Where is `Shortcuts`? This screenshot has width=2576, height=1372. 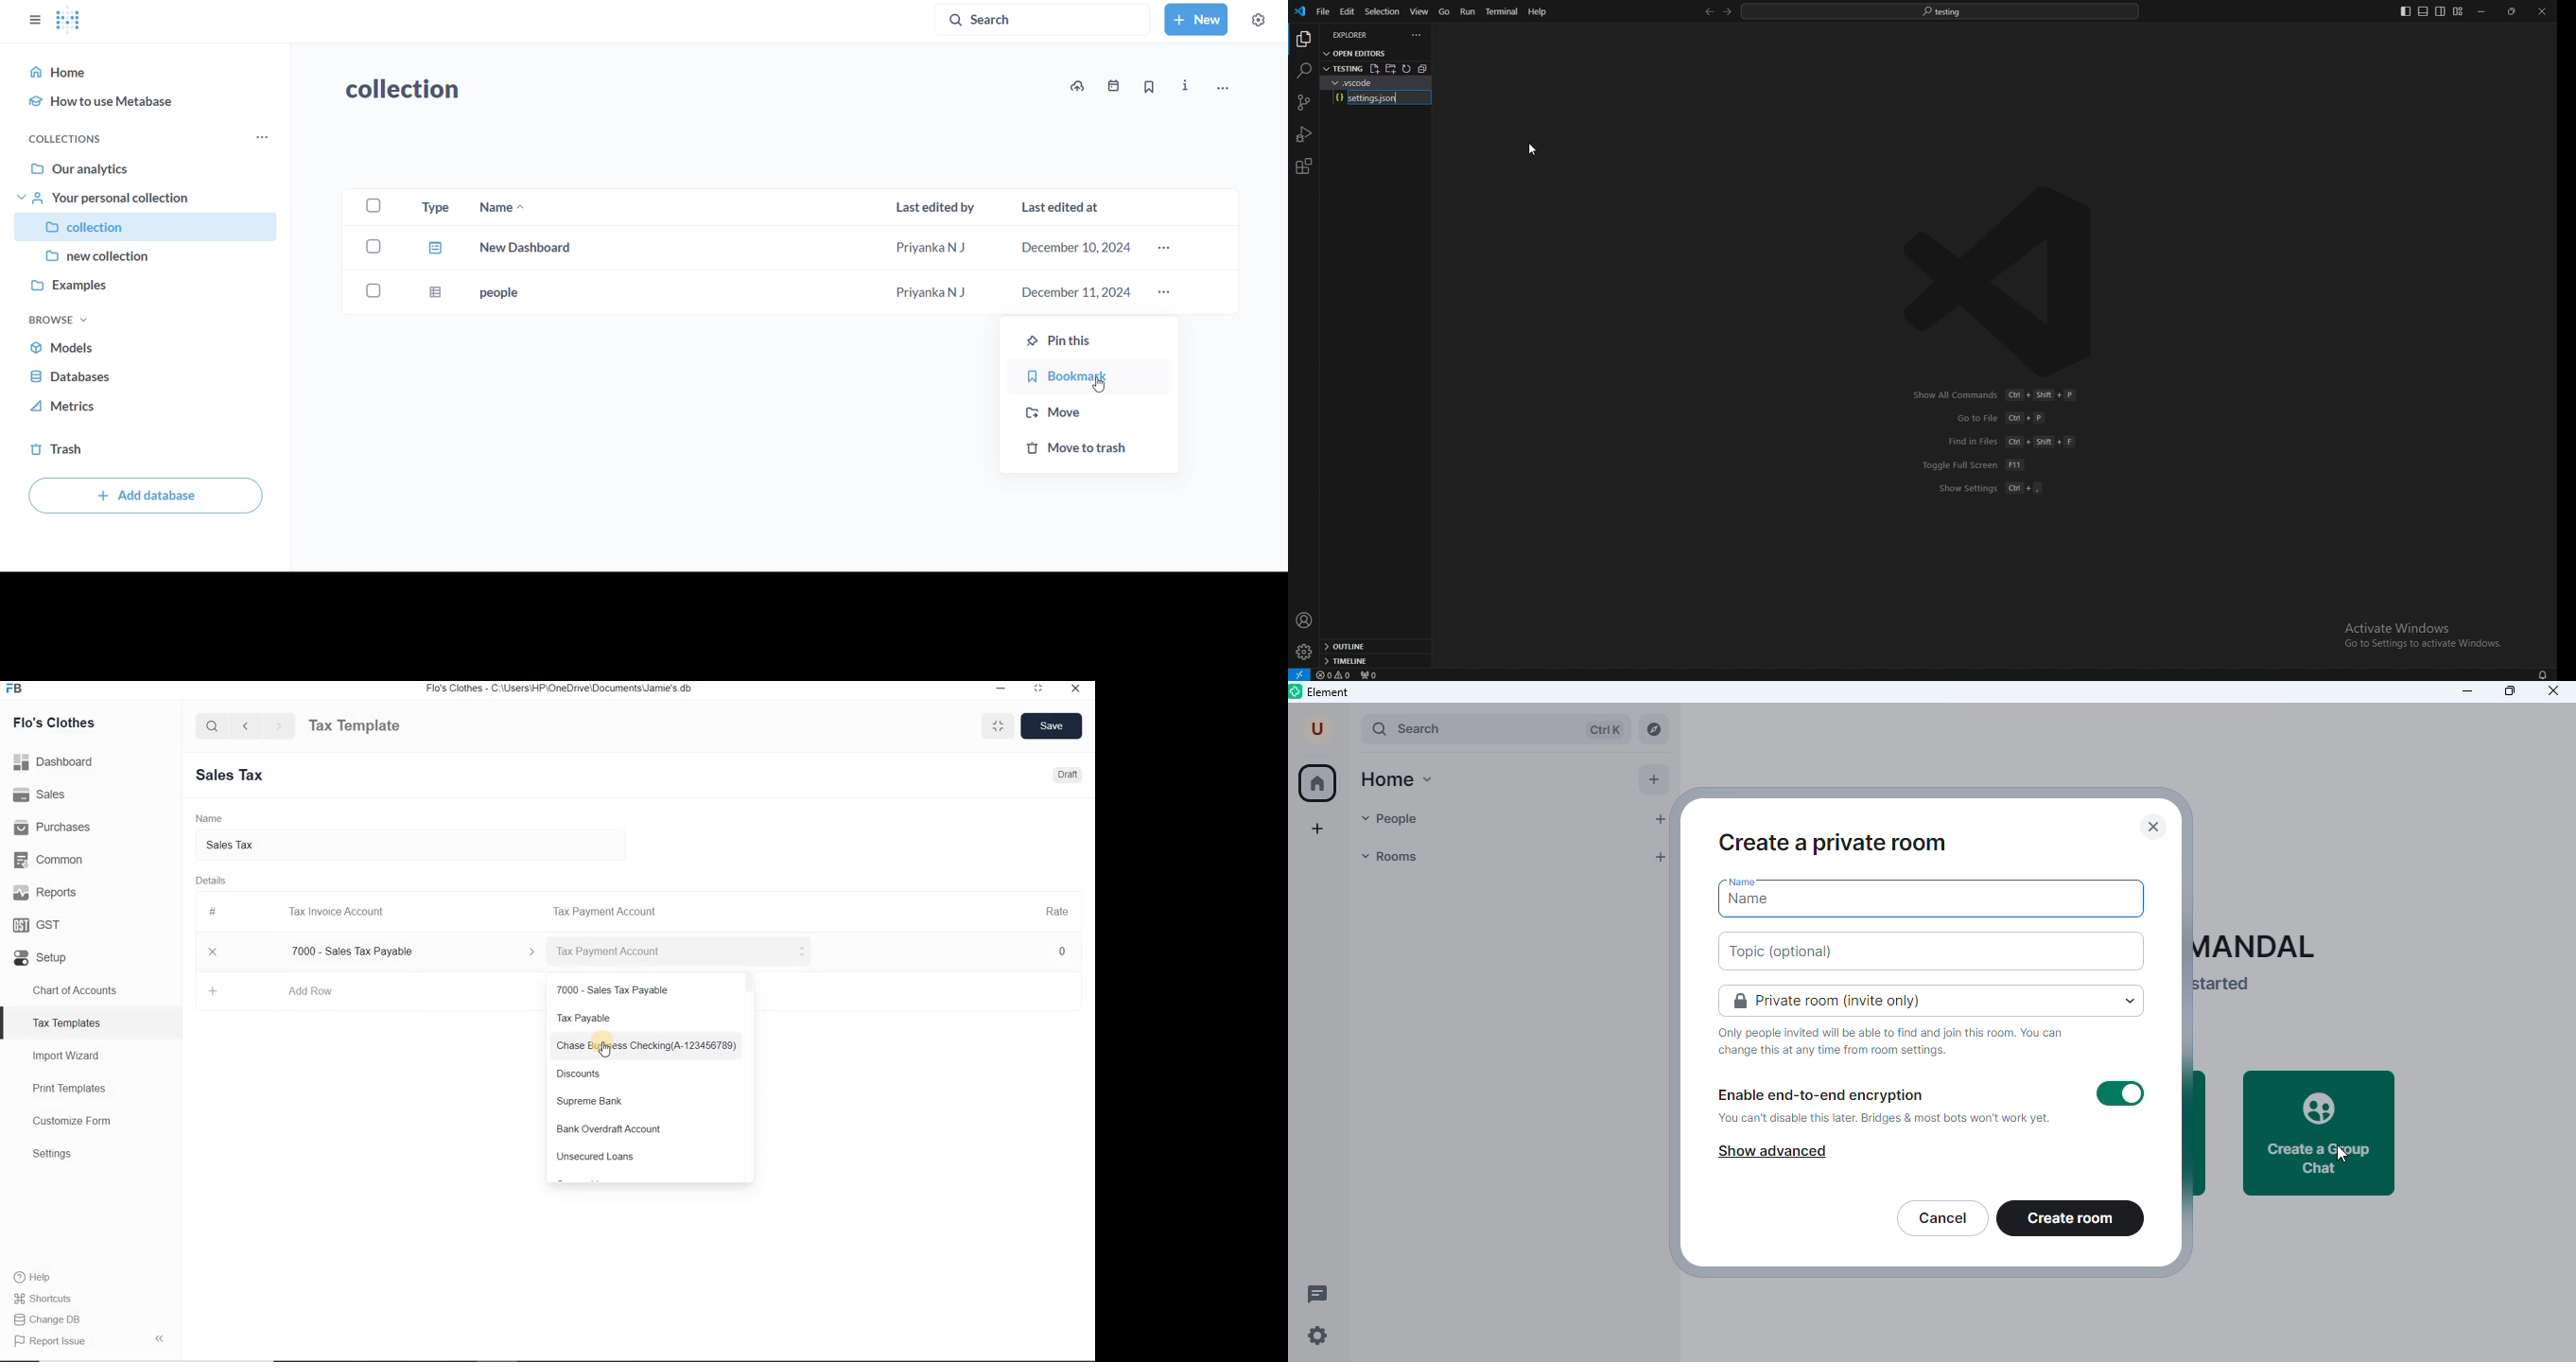
Shortcuts is located at coordinates (91, 1299).